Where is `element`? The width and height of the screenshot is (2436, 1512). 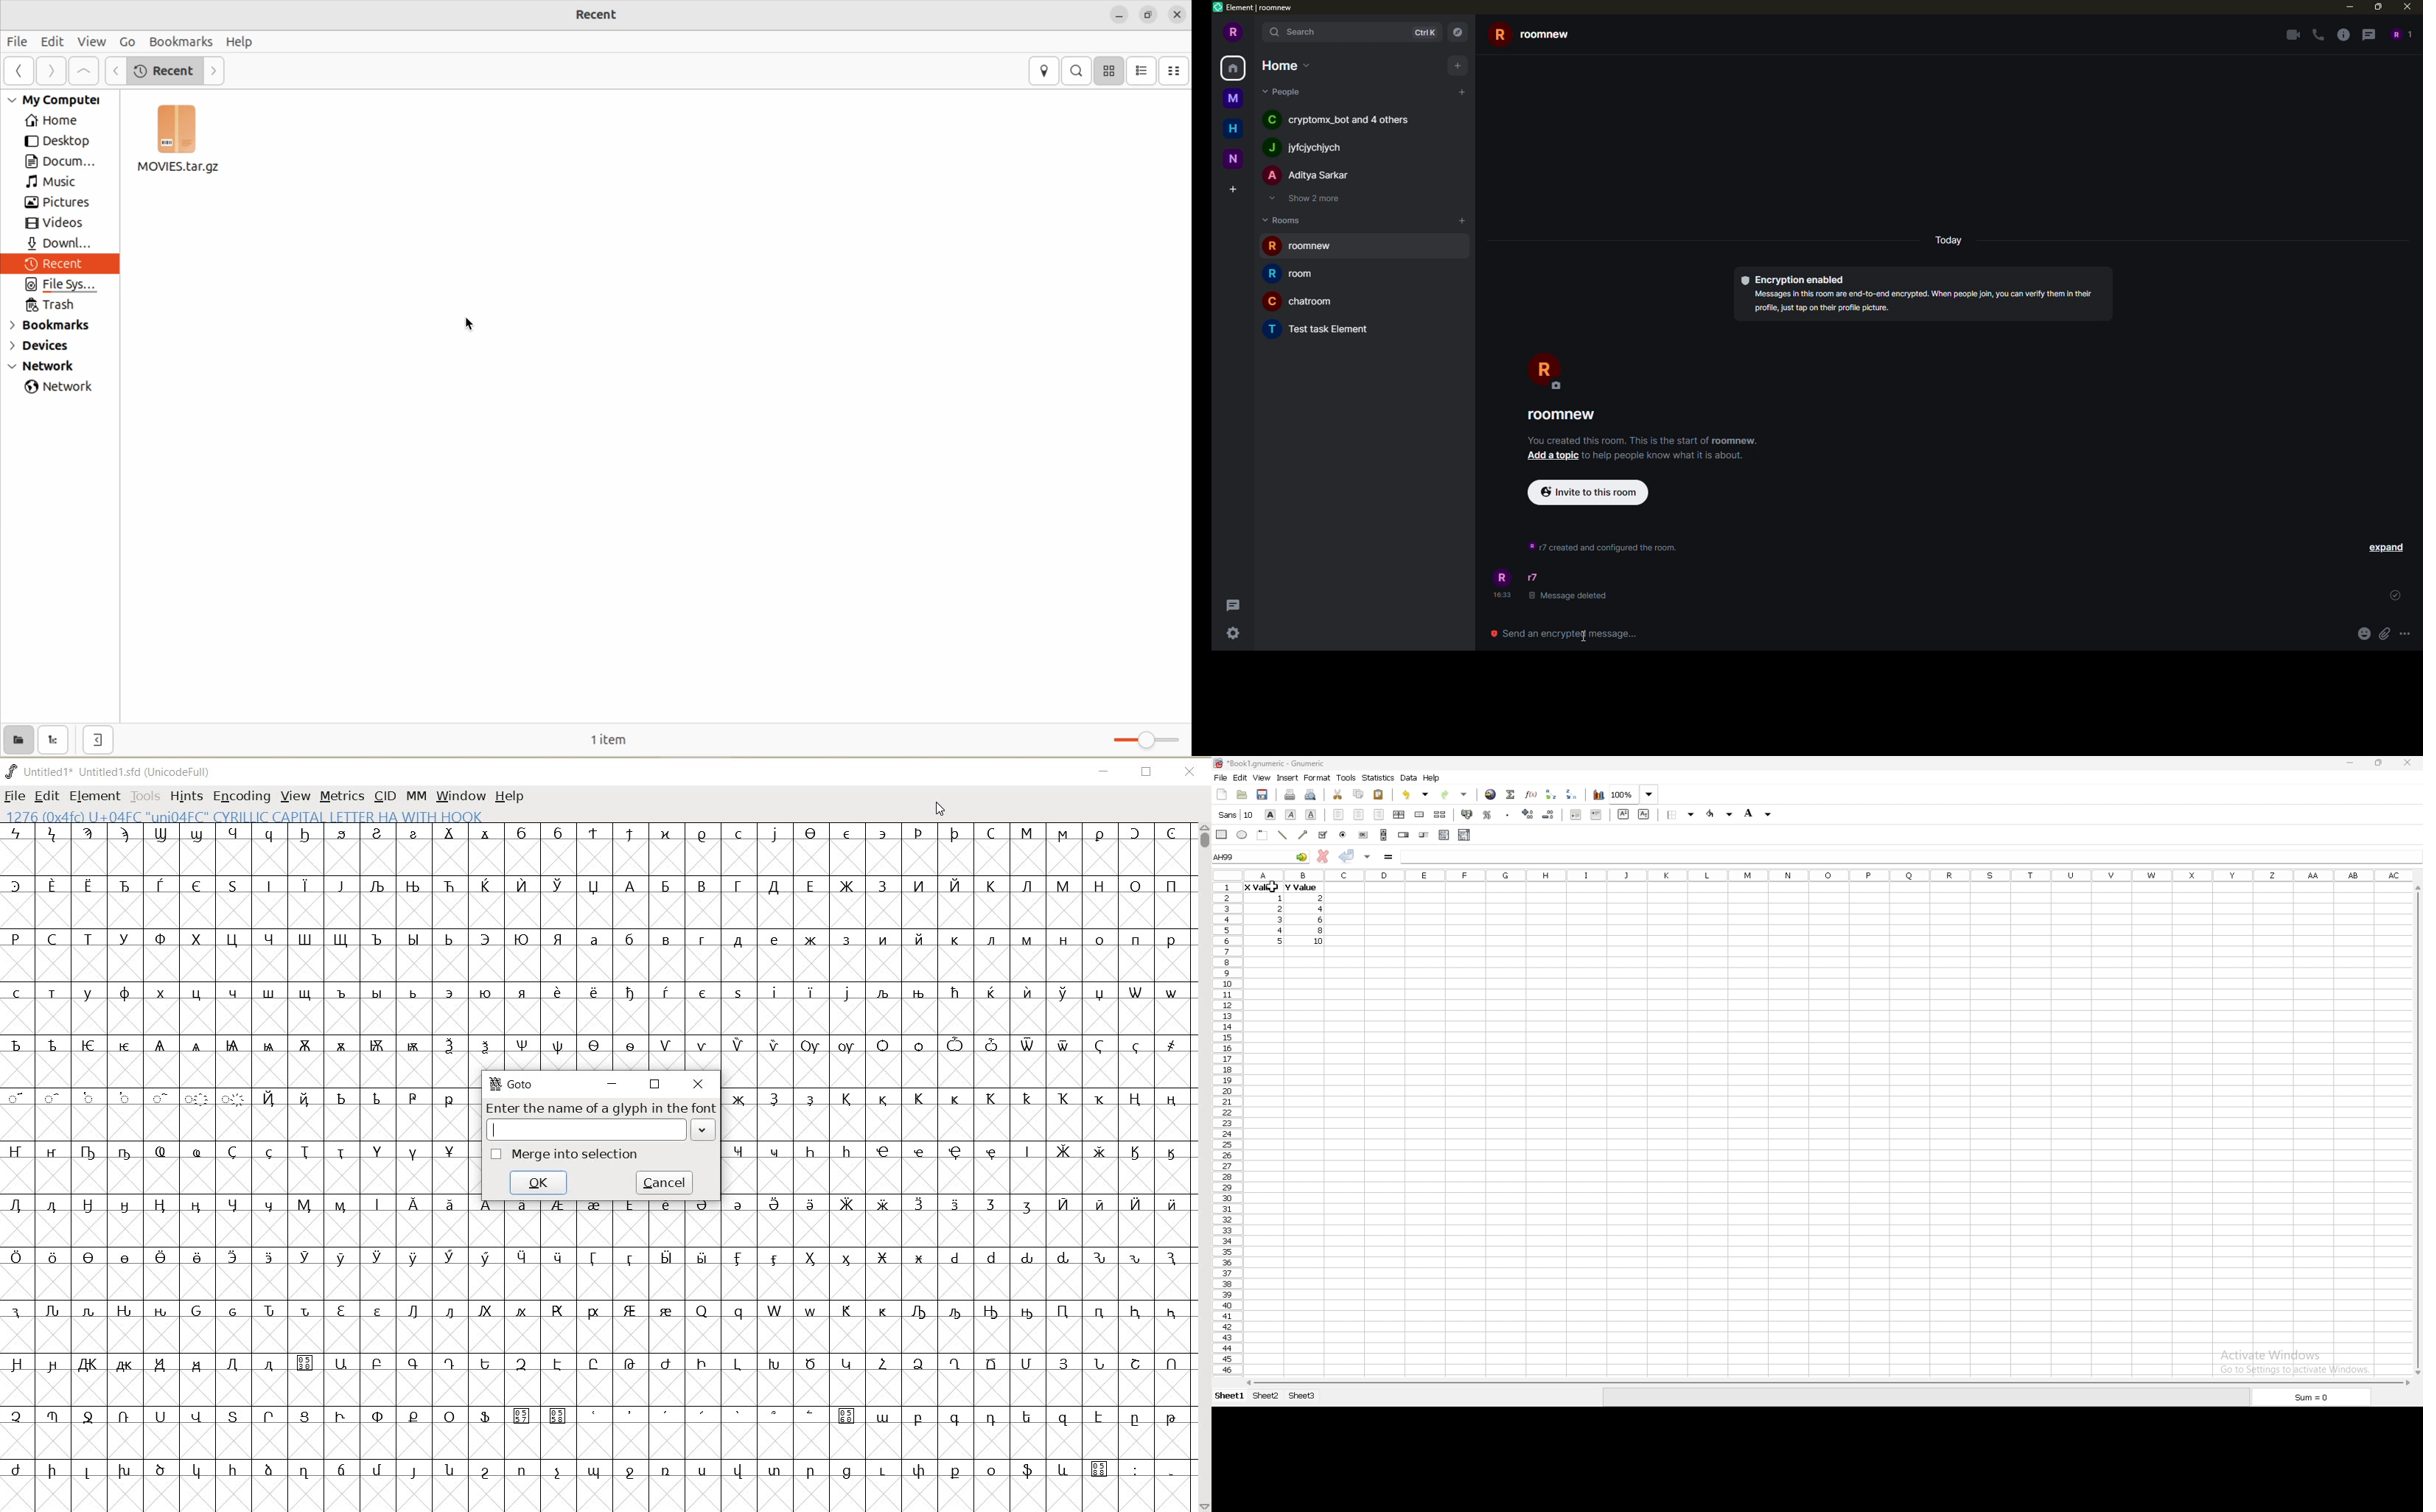
element is located at coordinates (1254, 6).